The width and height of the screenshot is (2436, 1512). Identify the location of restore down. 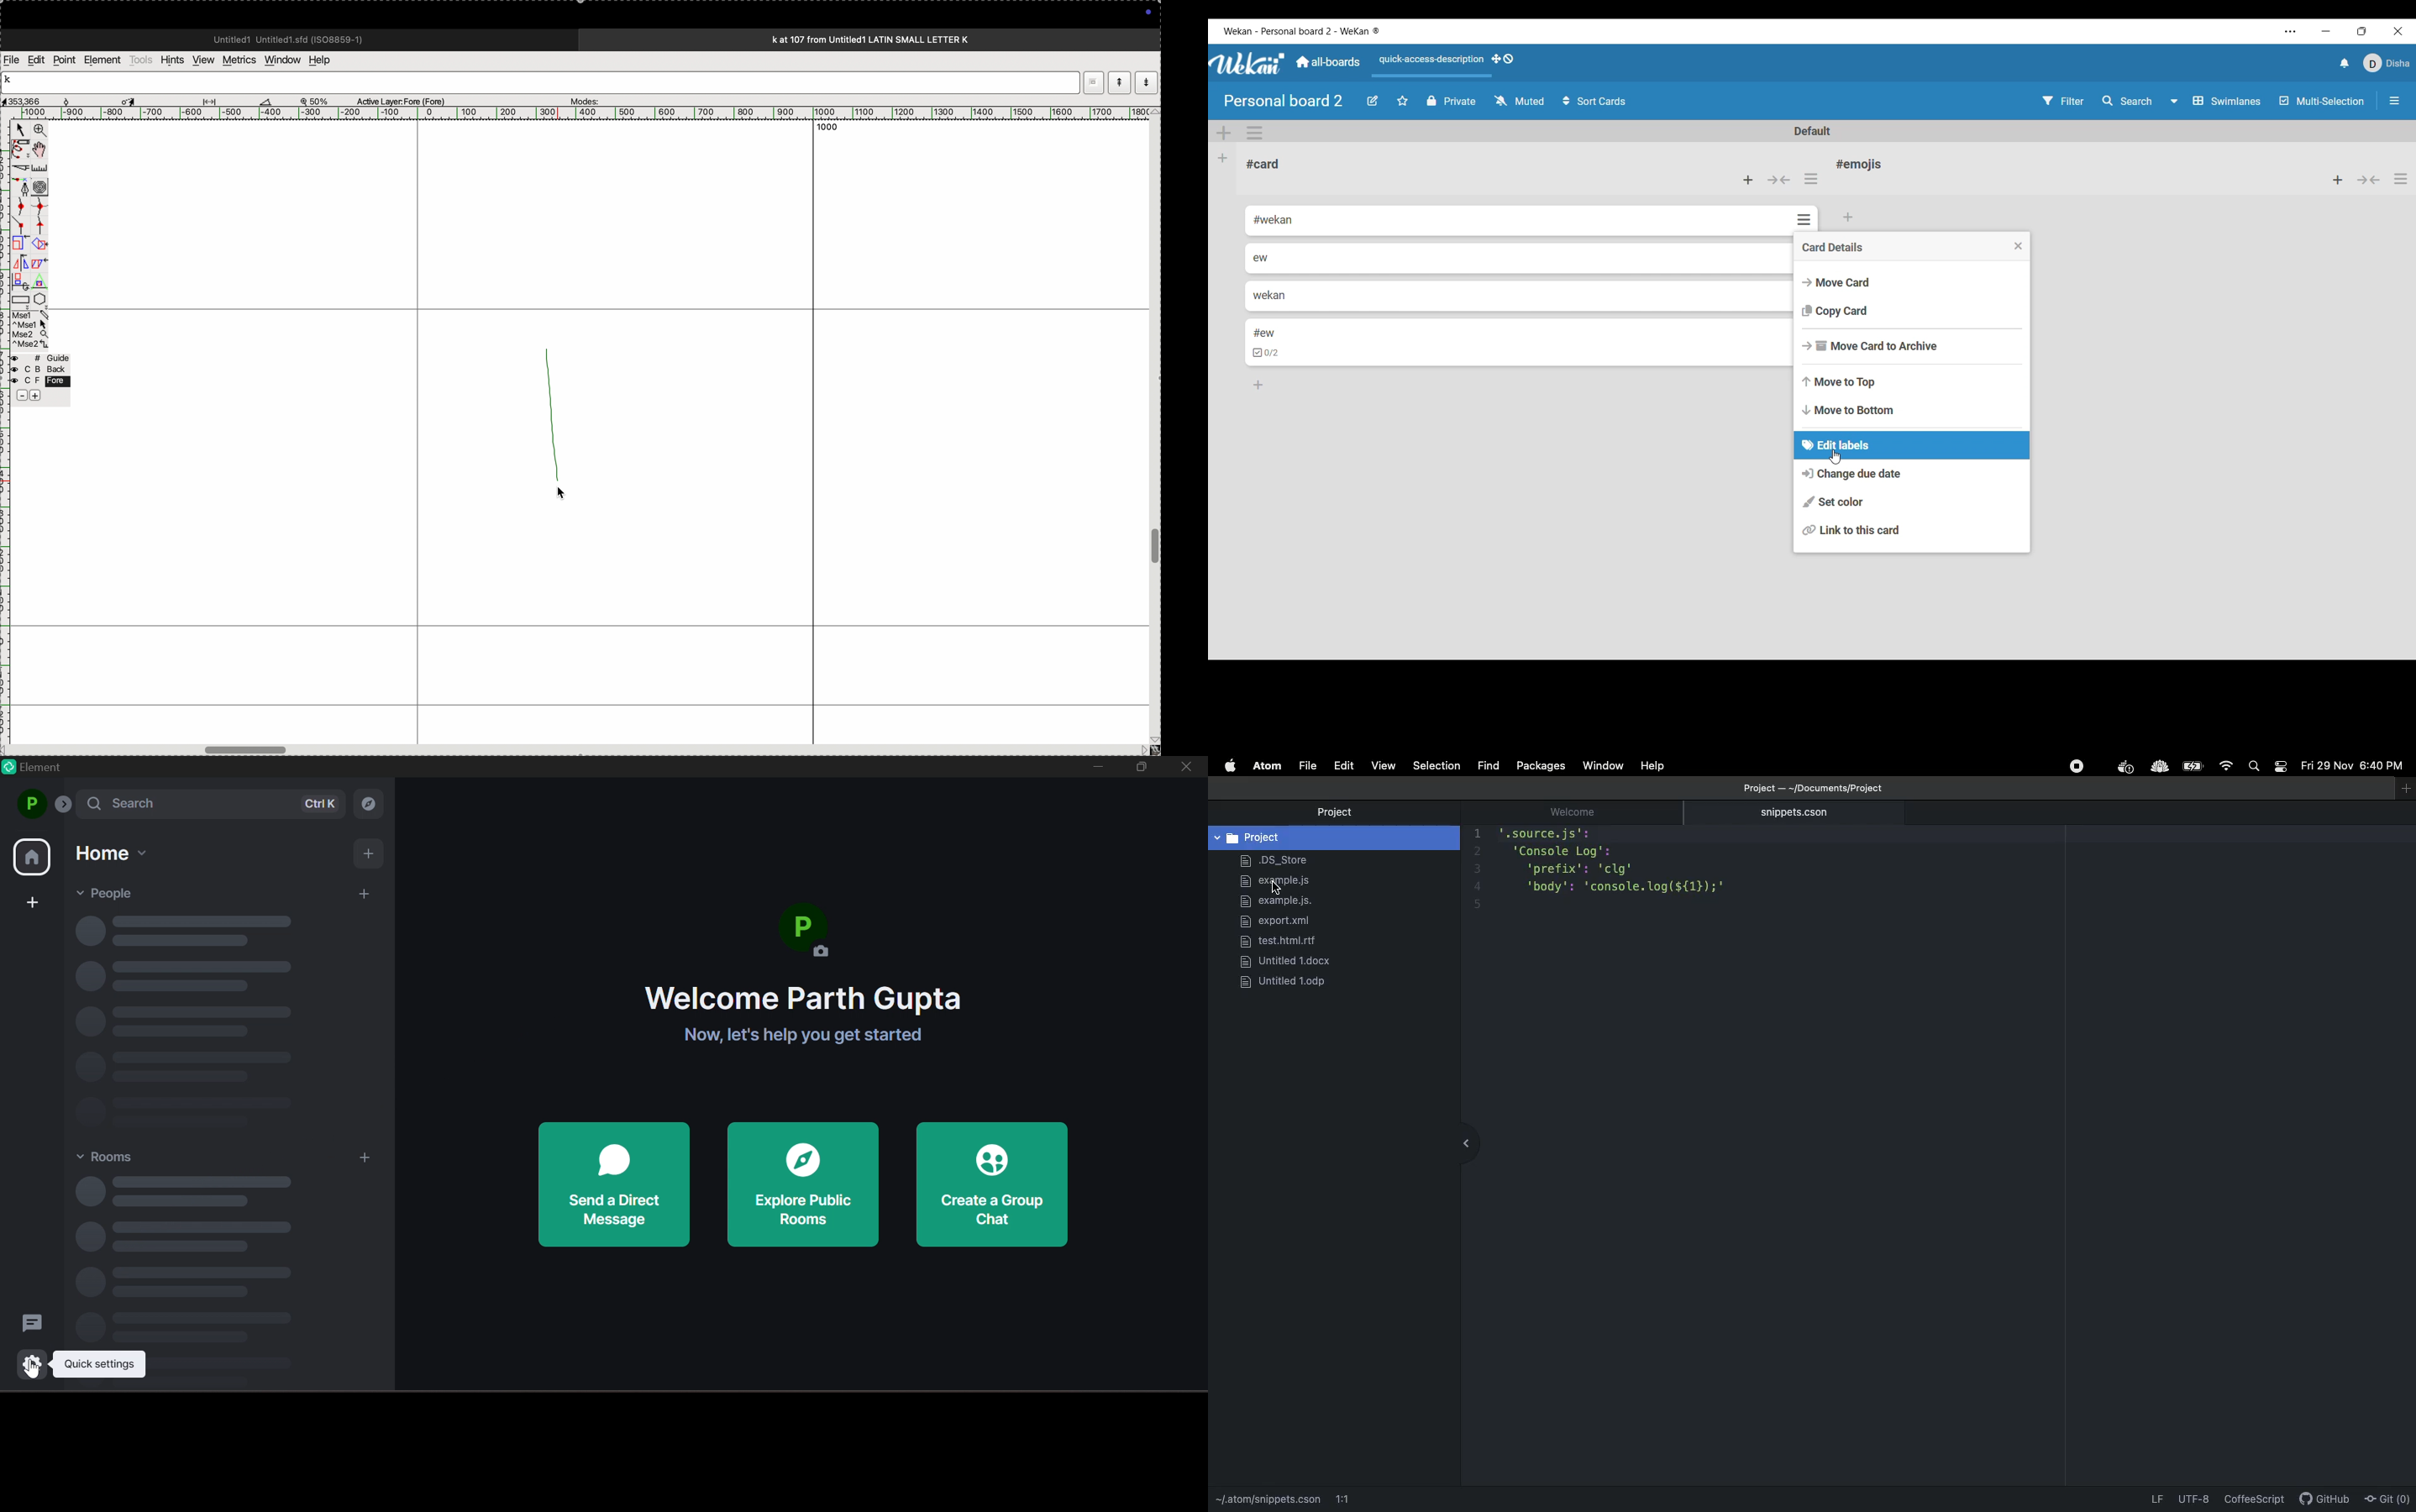
(1091, 83).